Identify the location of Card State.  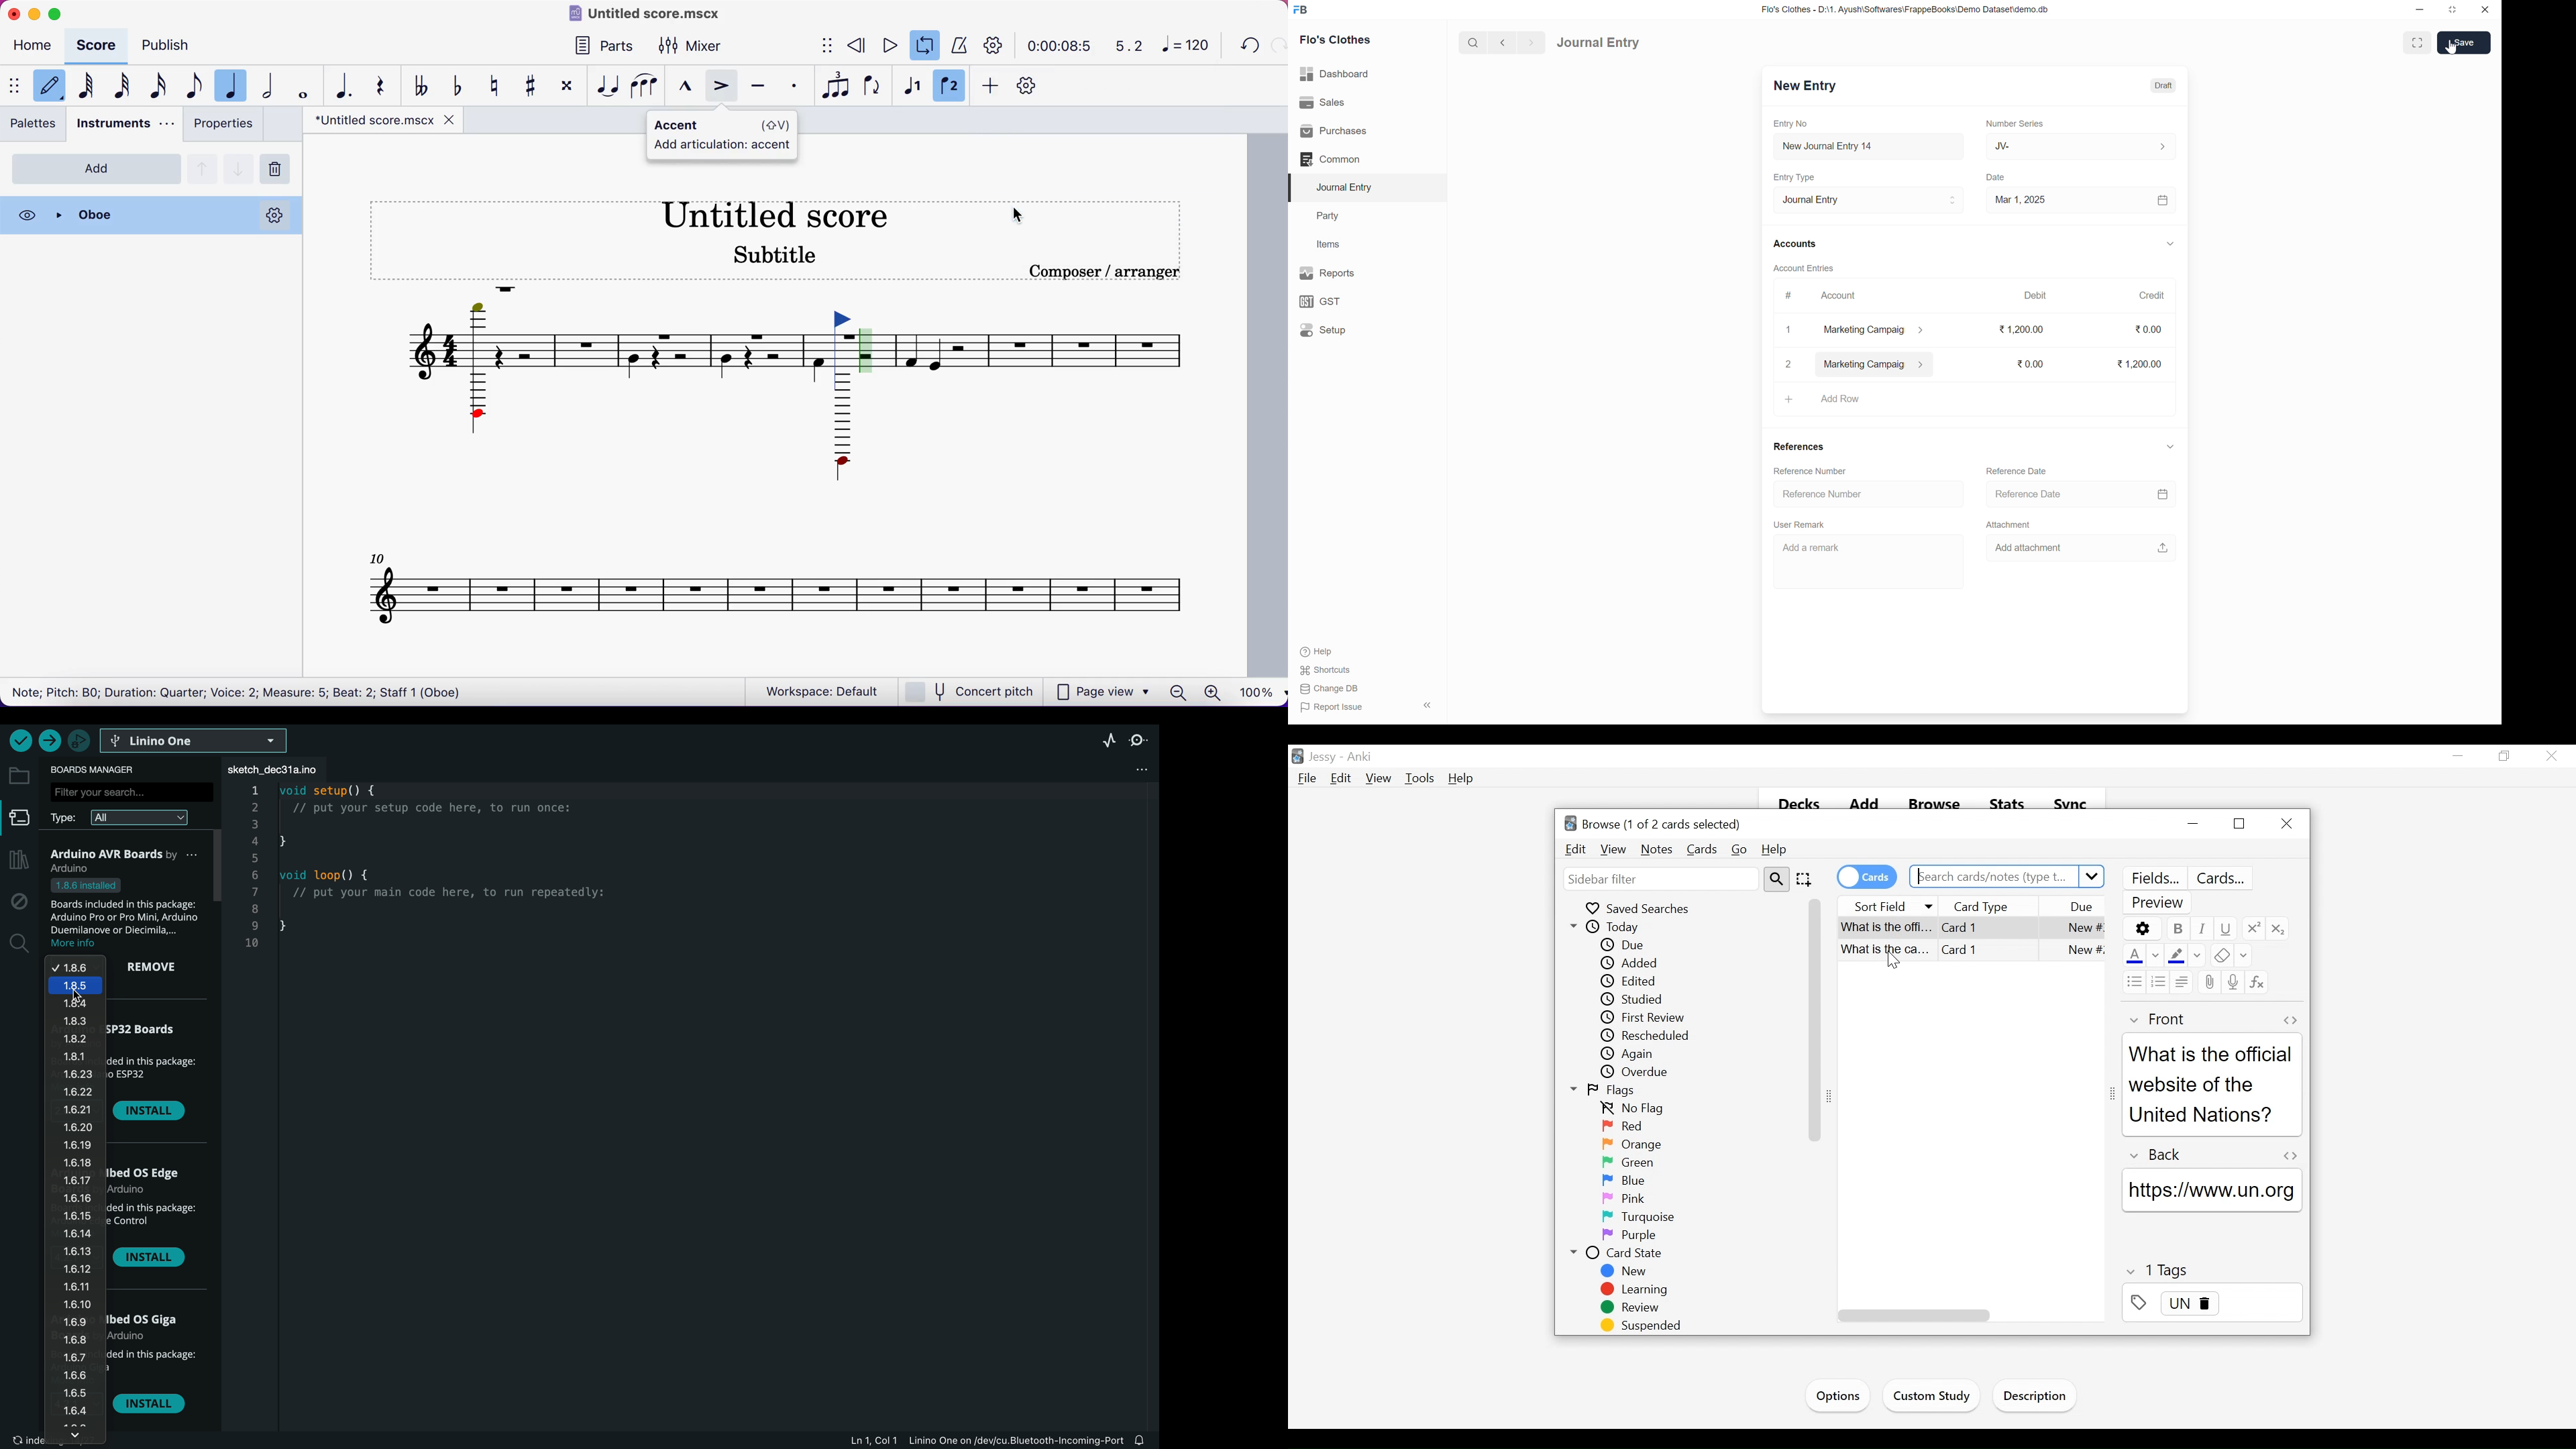
(1616, 1254).